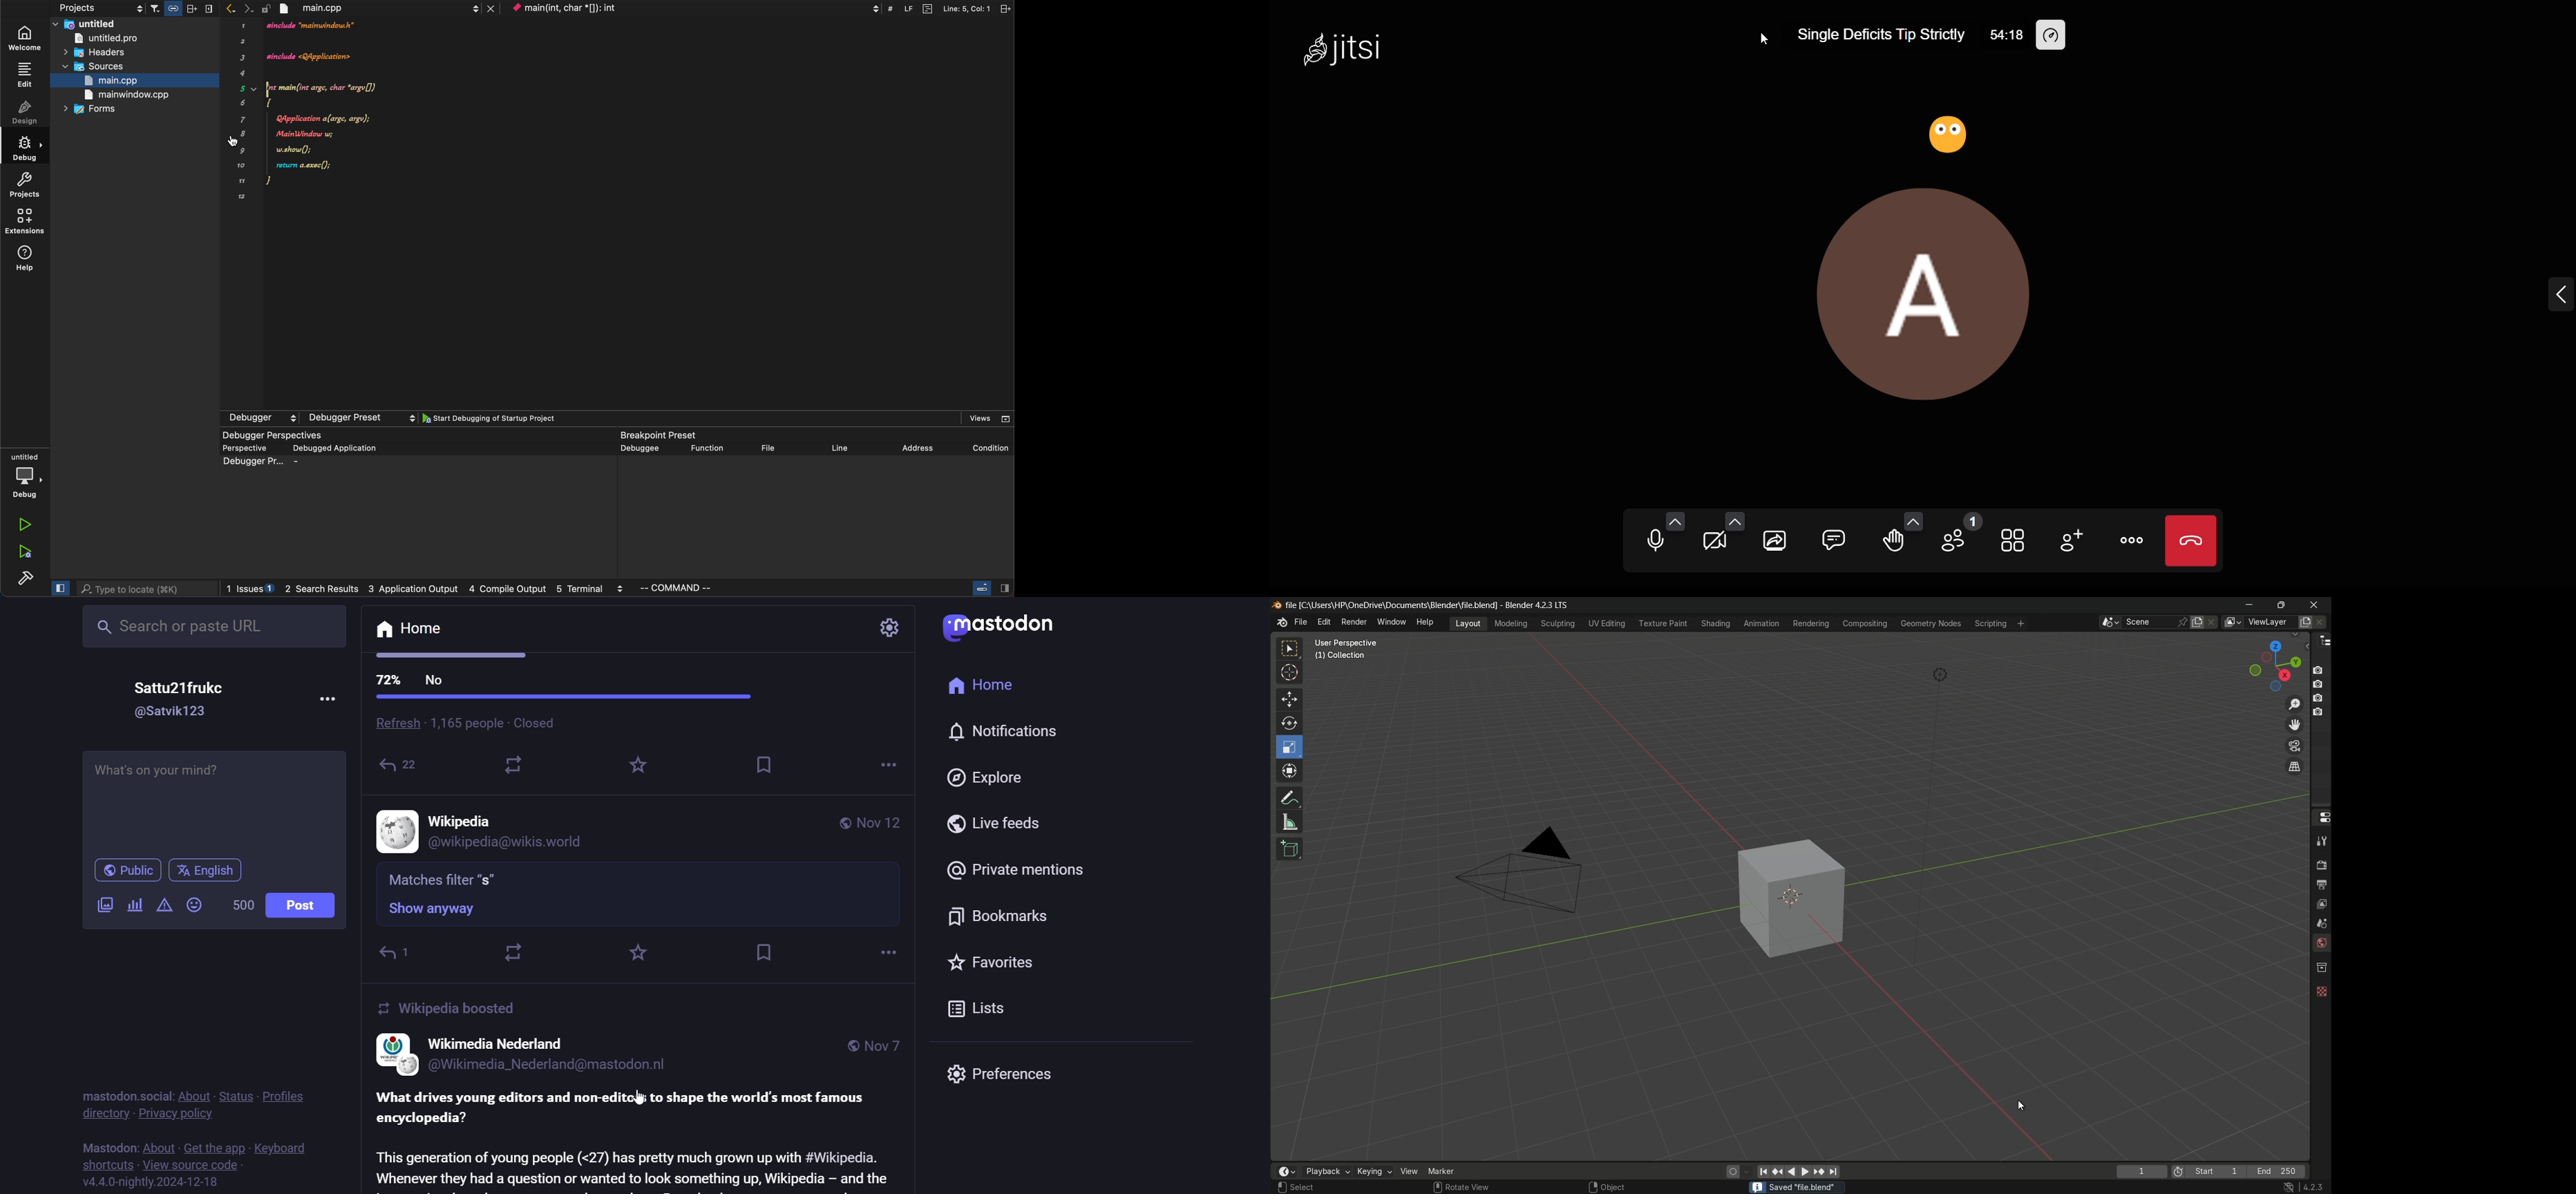  Describe the element at coordinates (2269, 622) in the screenshot. I see `view layer name` at that location.